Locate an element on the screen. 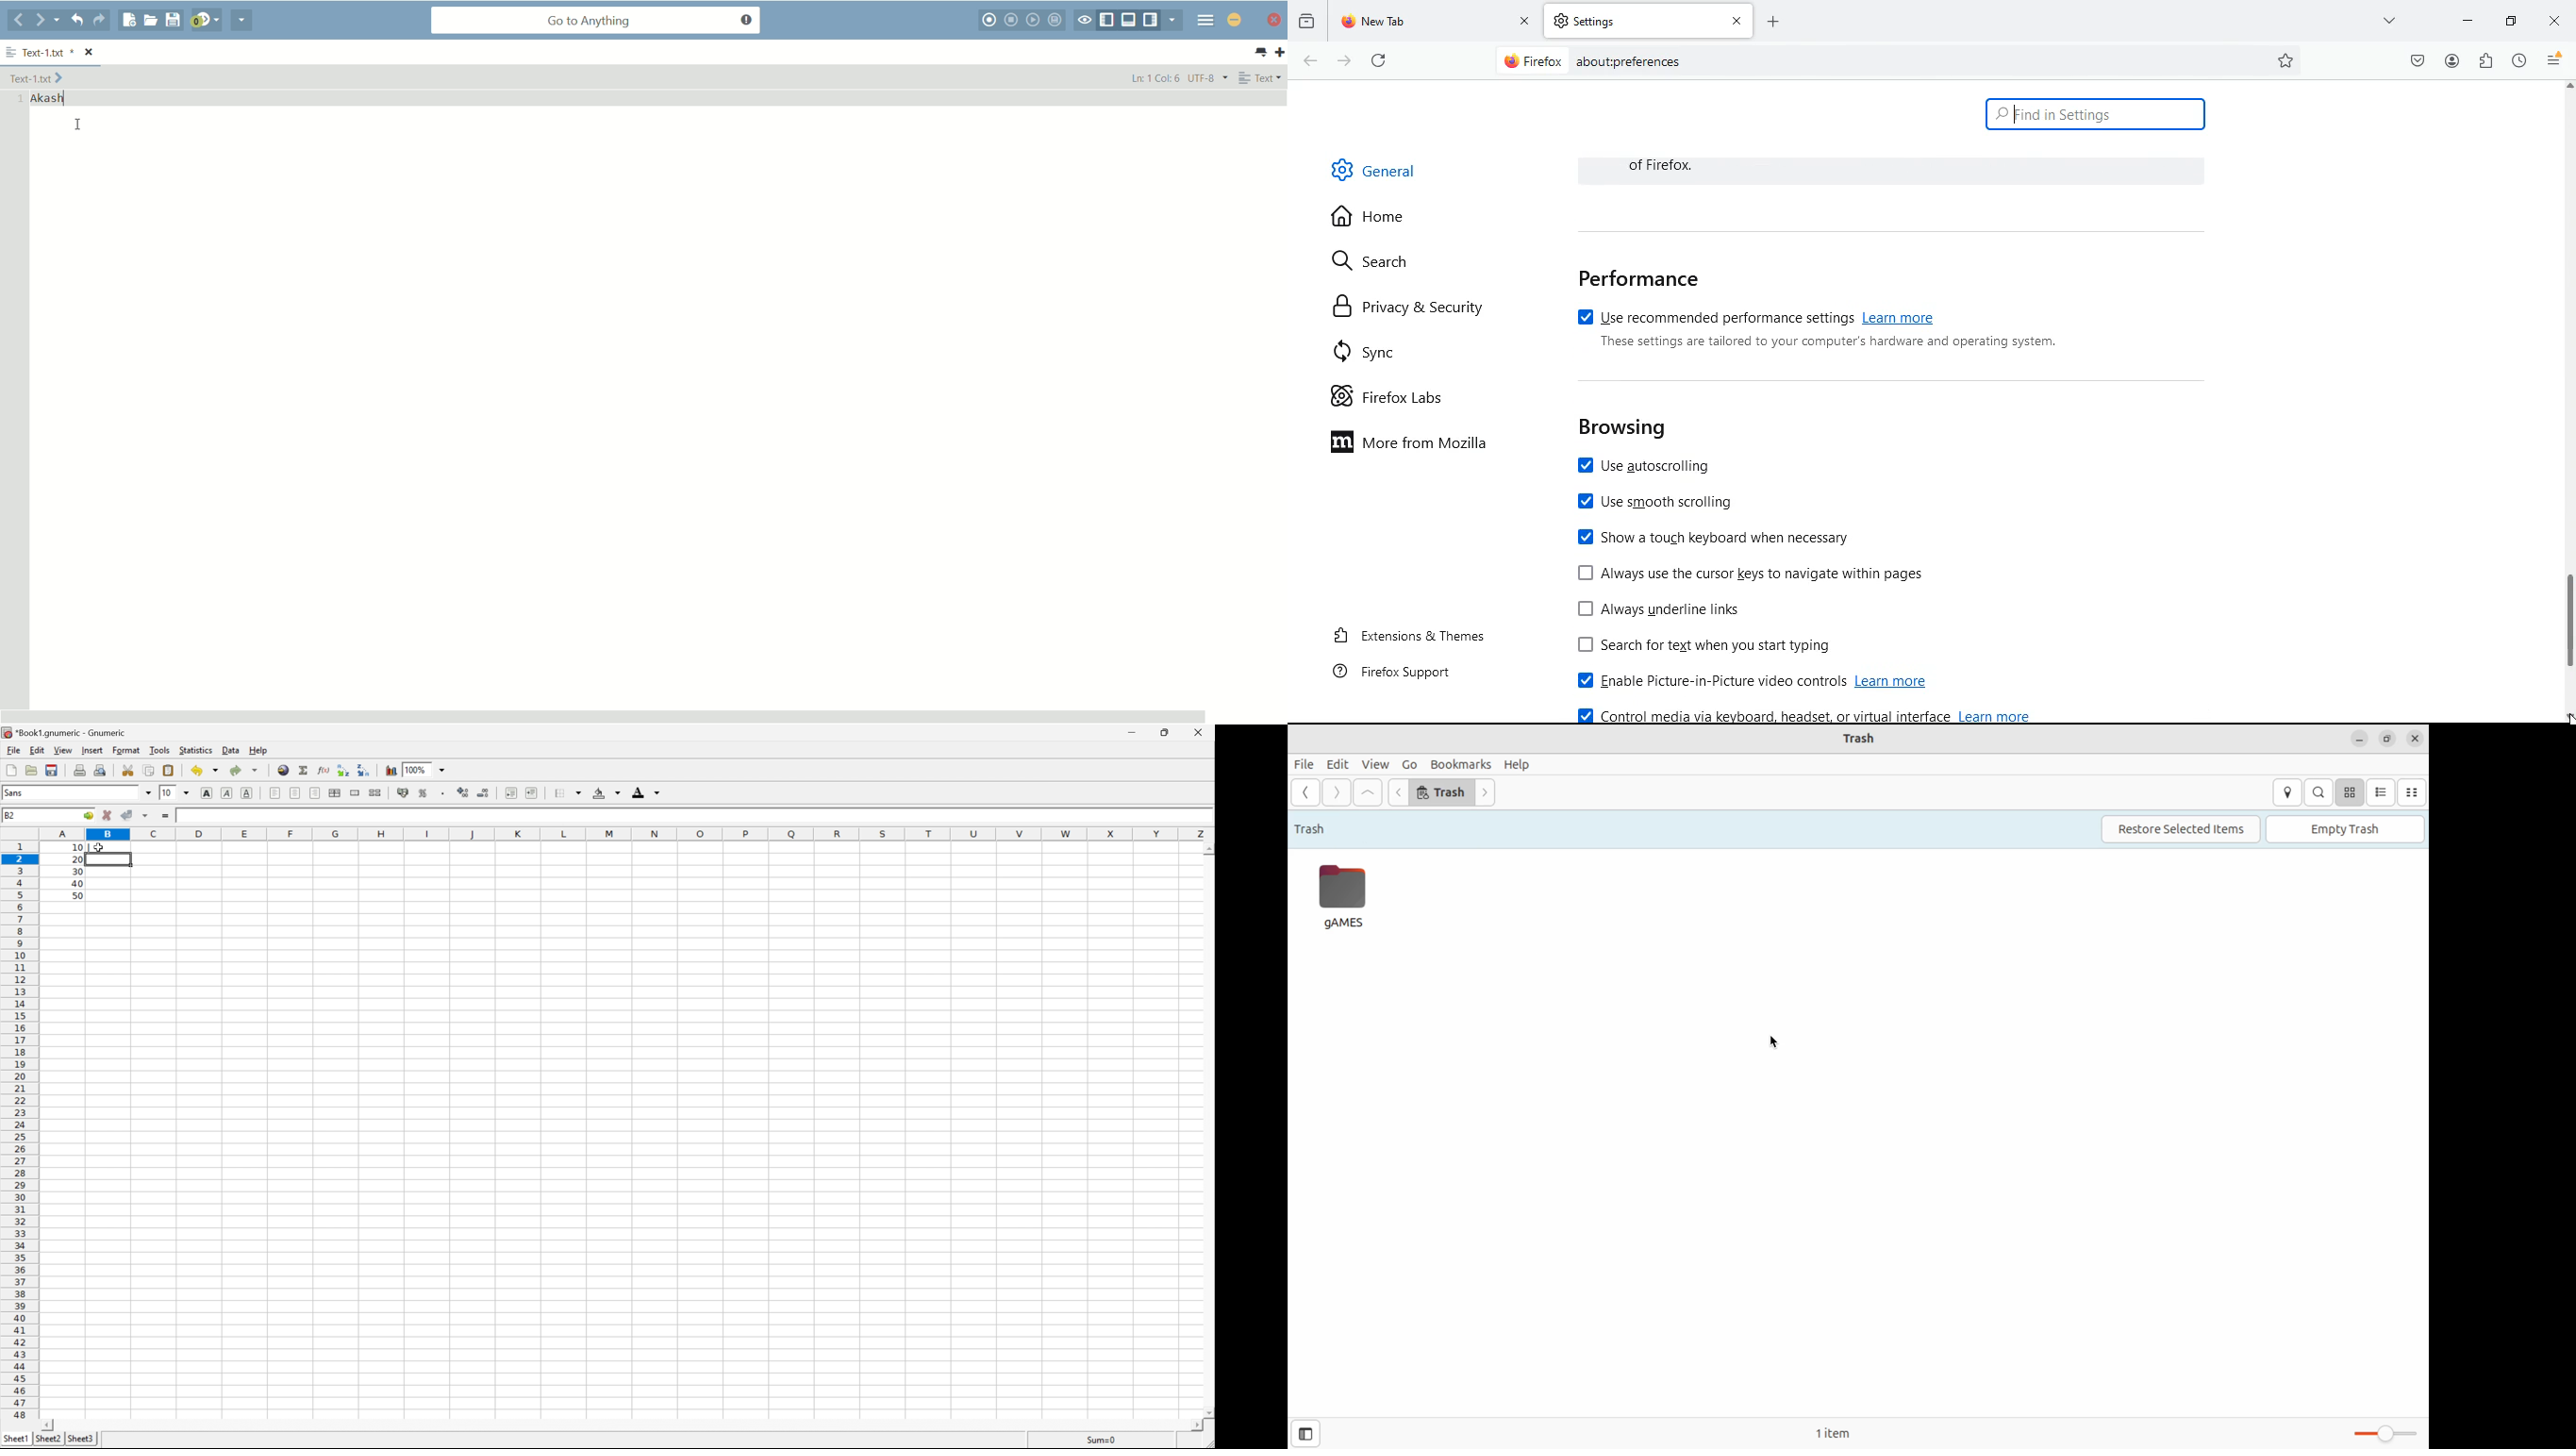 The height and width of the screenshot is (1456, 2576). View is located at coordinates (62, 749).